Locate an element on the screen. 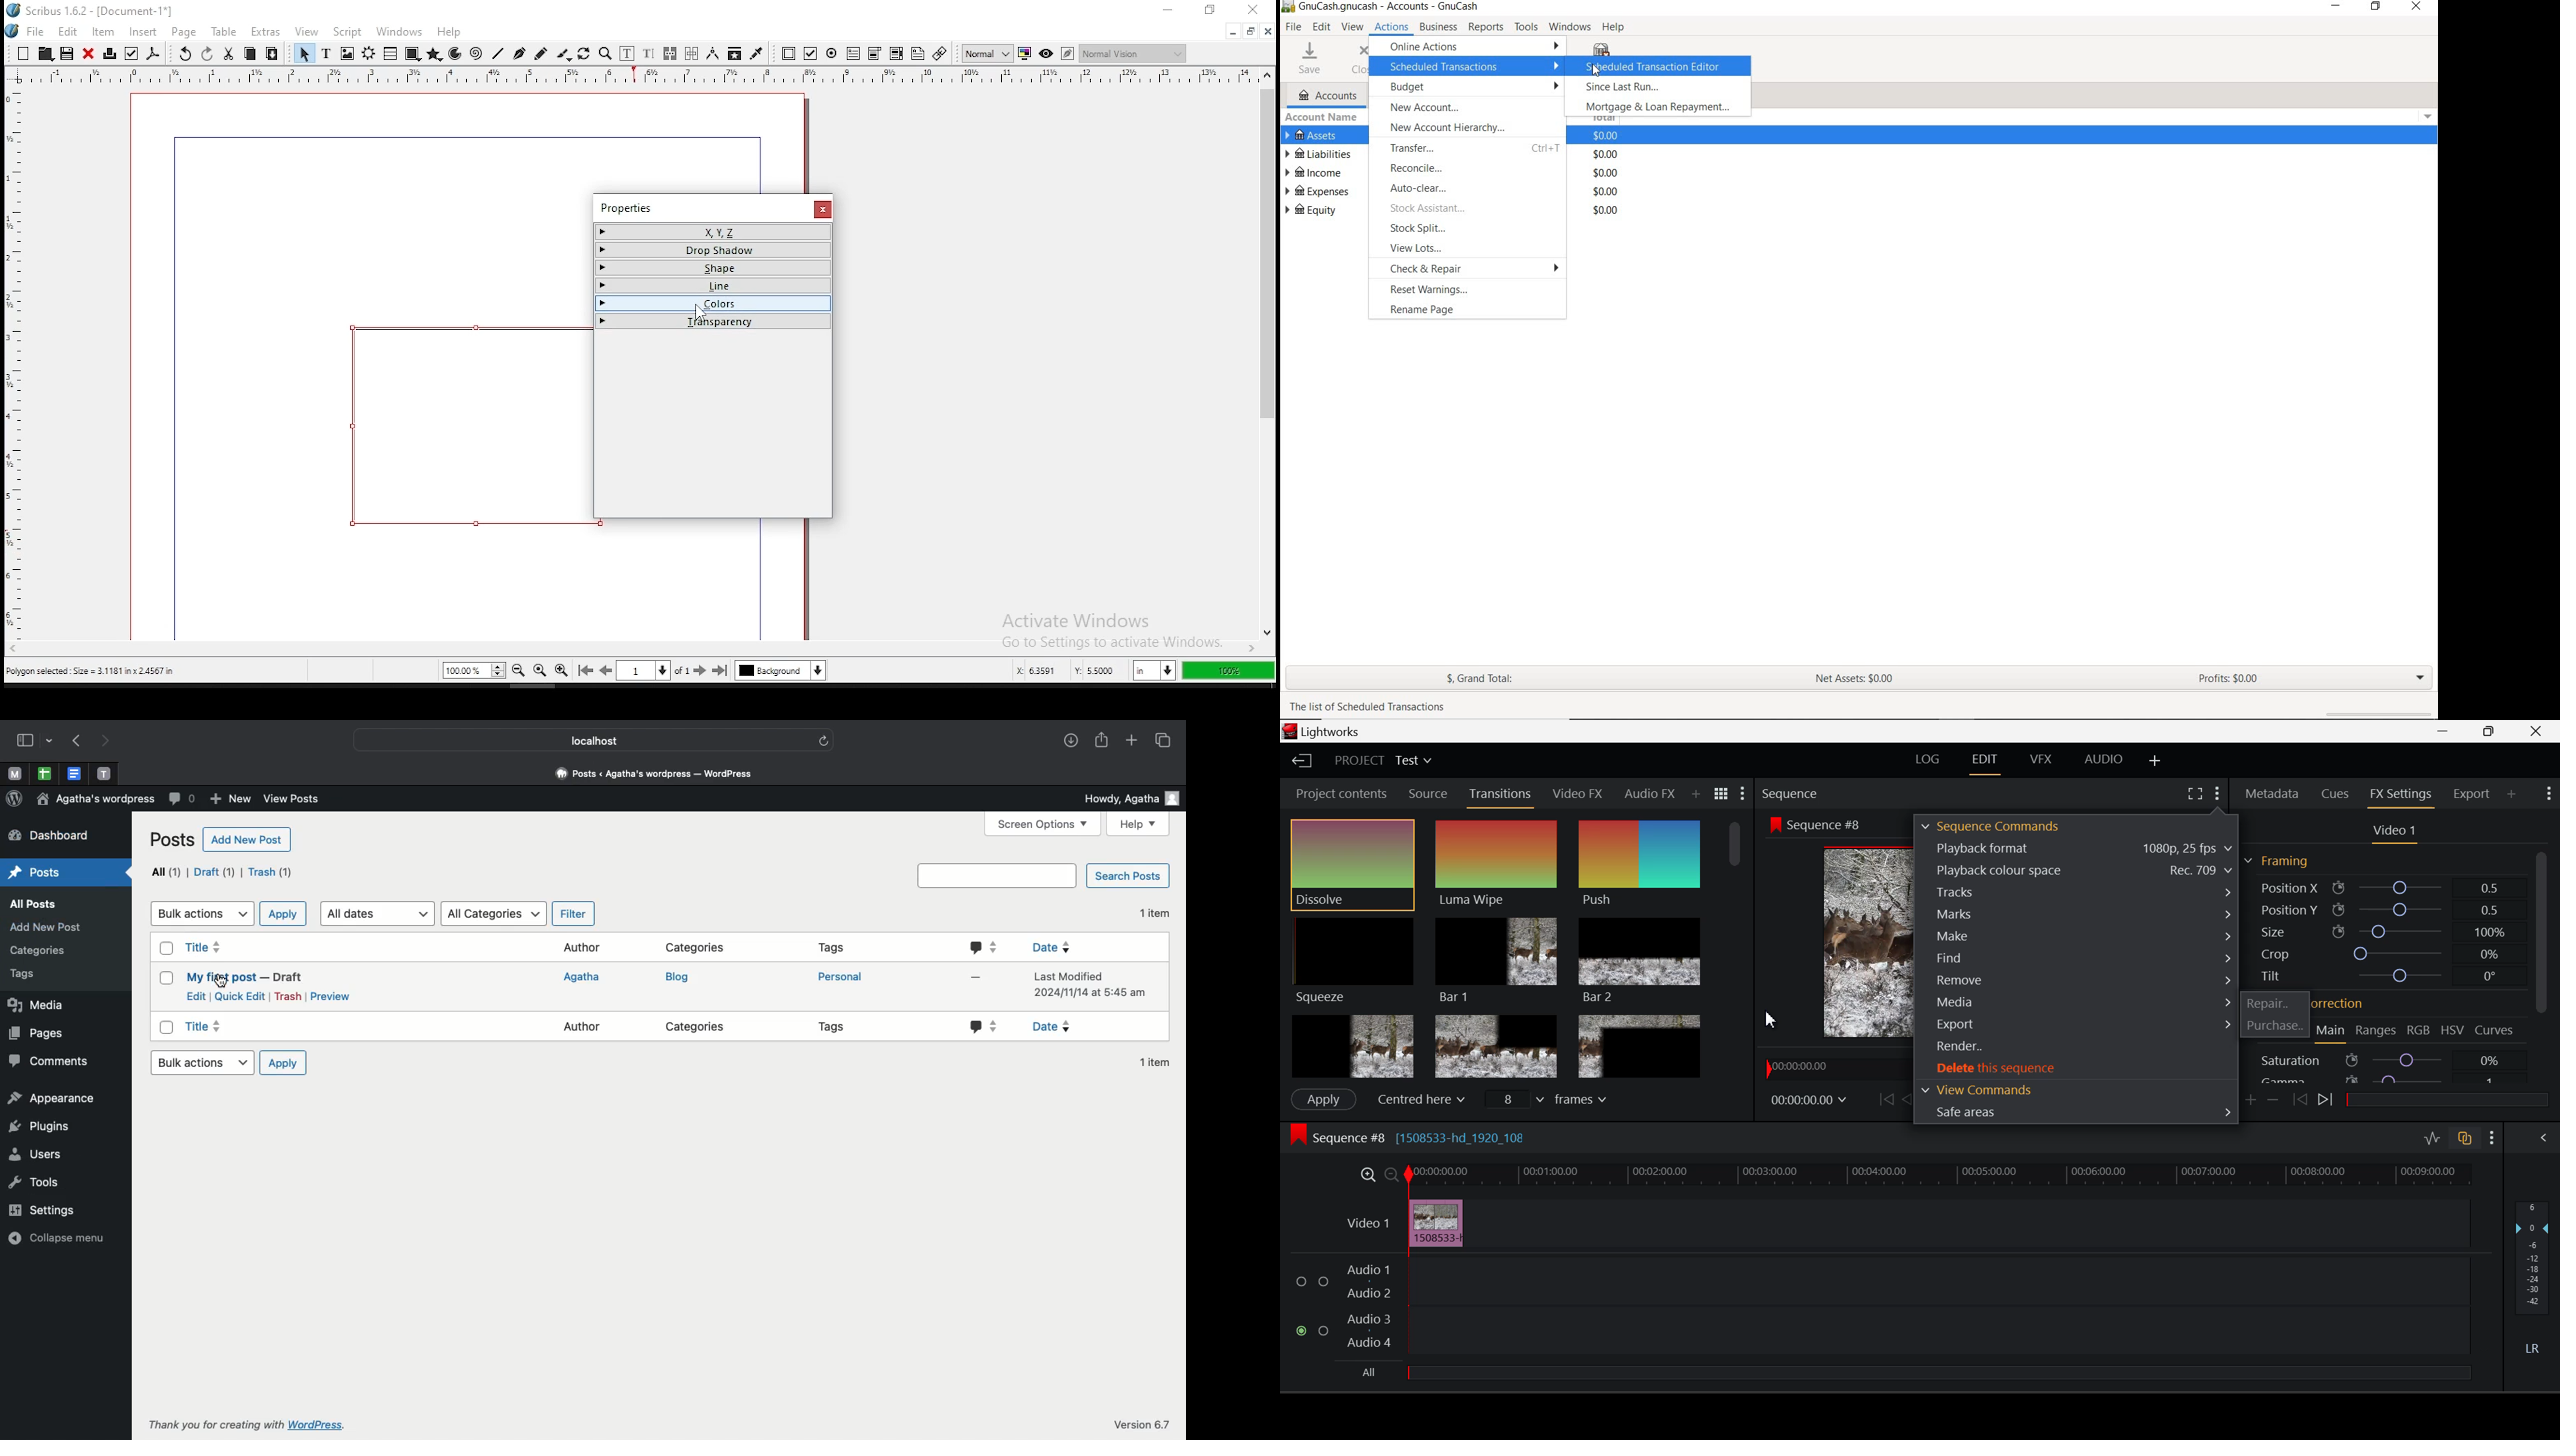  shape is located at coordinates (412, 54).